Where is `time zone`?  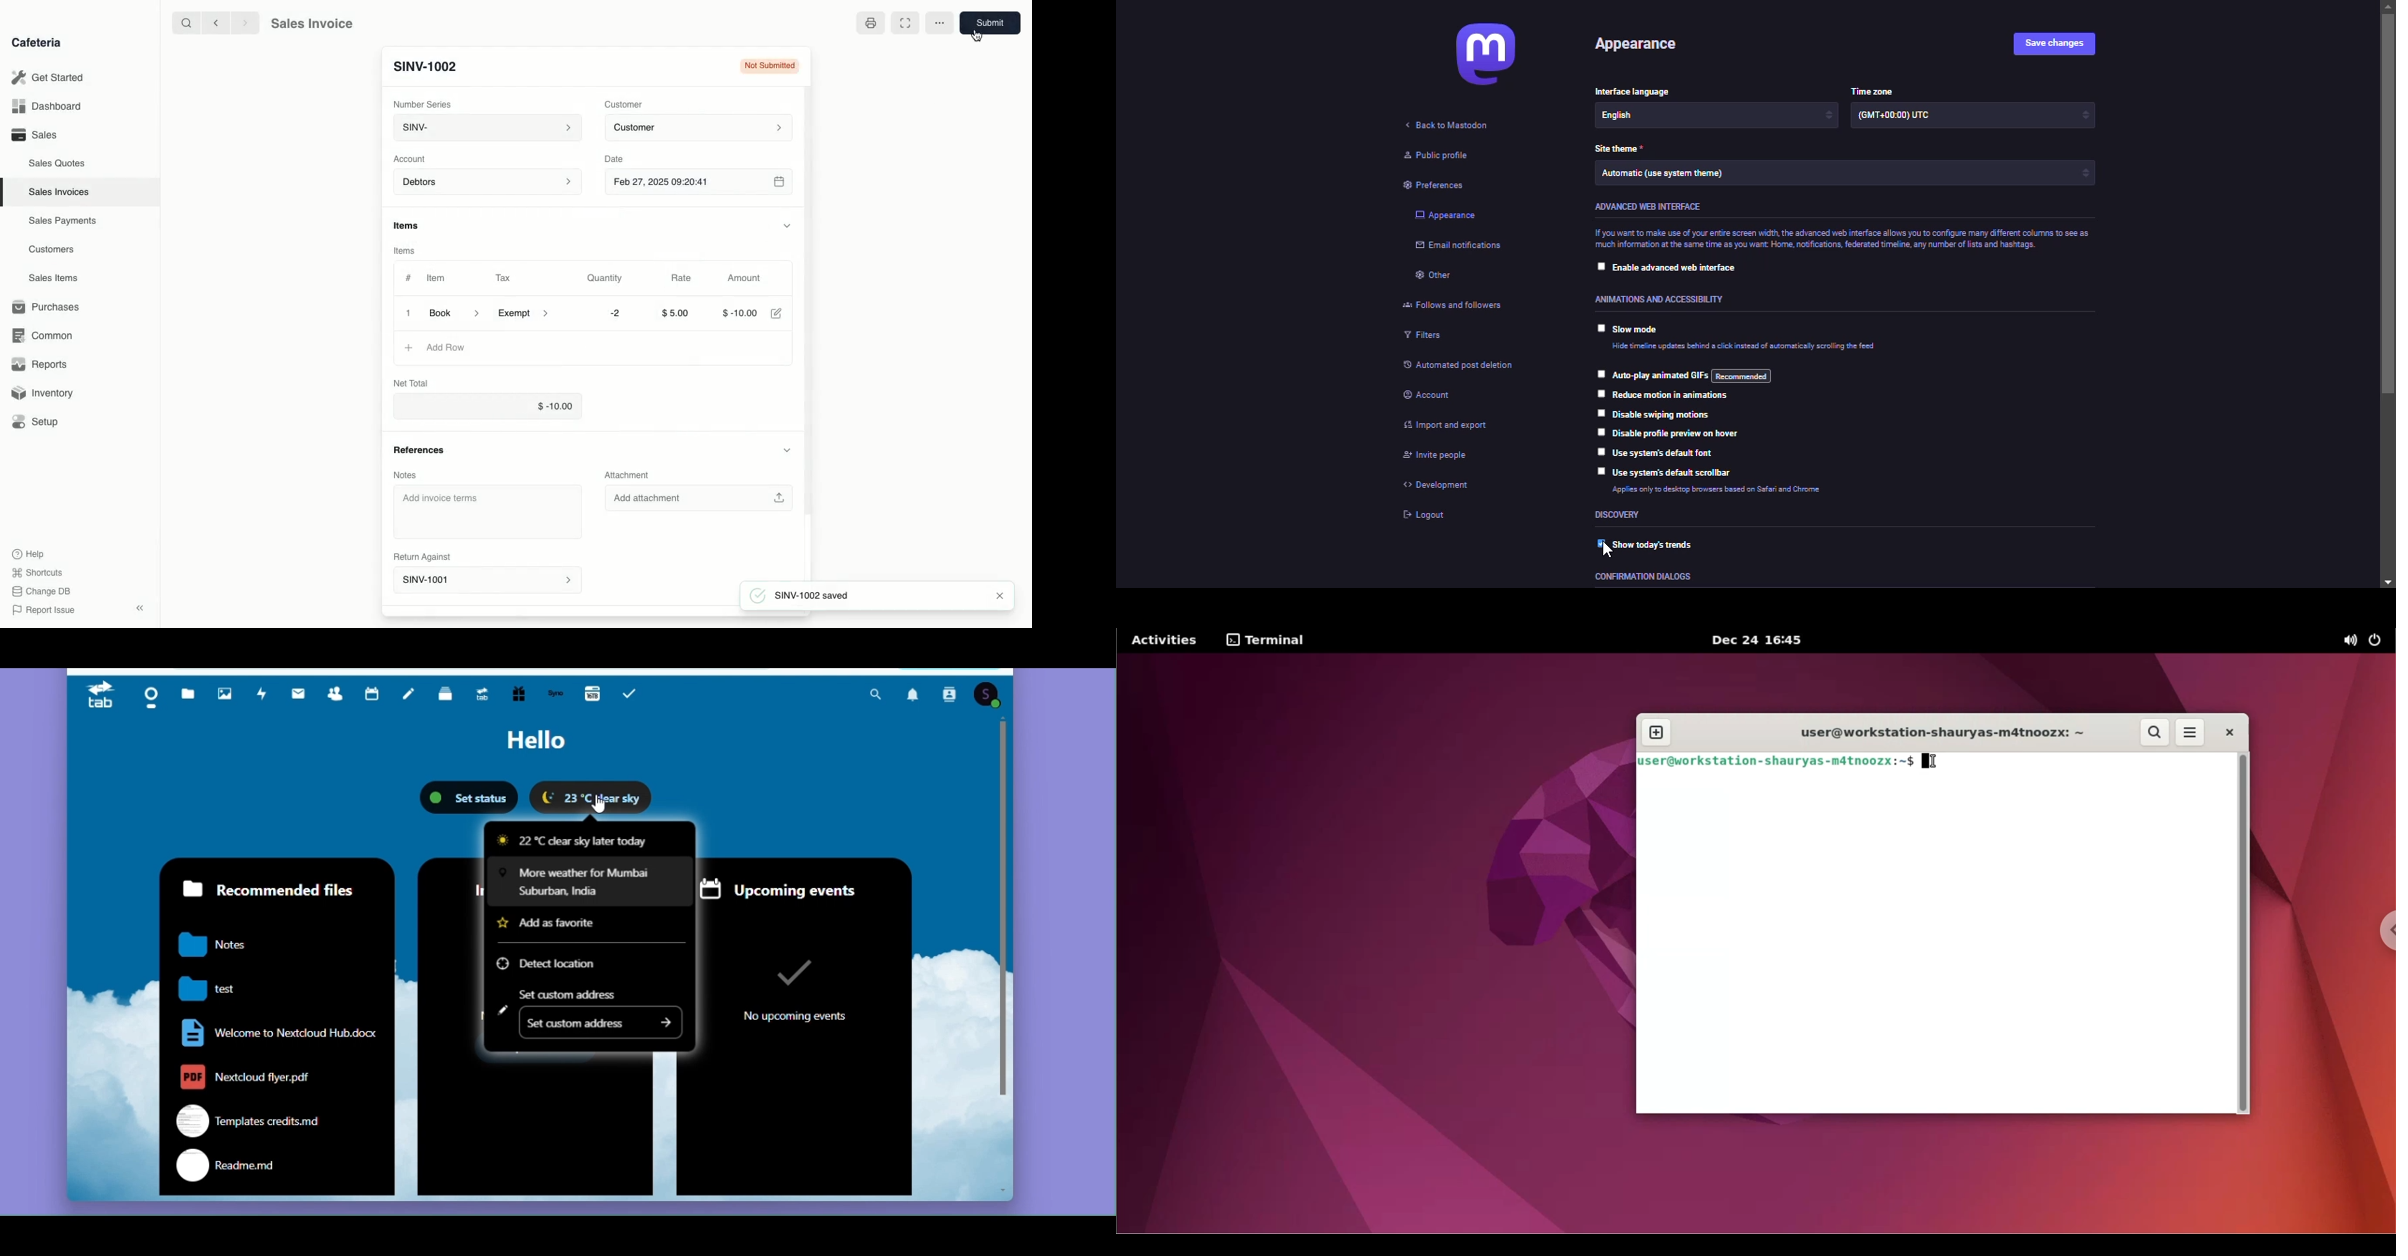
time zone is located at coordinates (1898, 117).